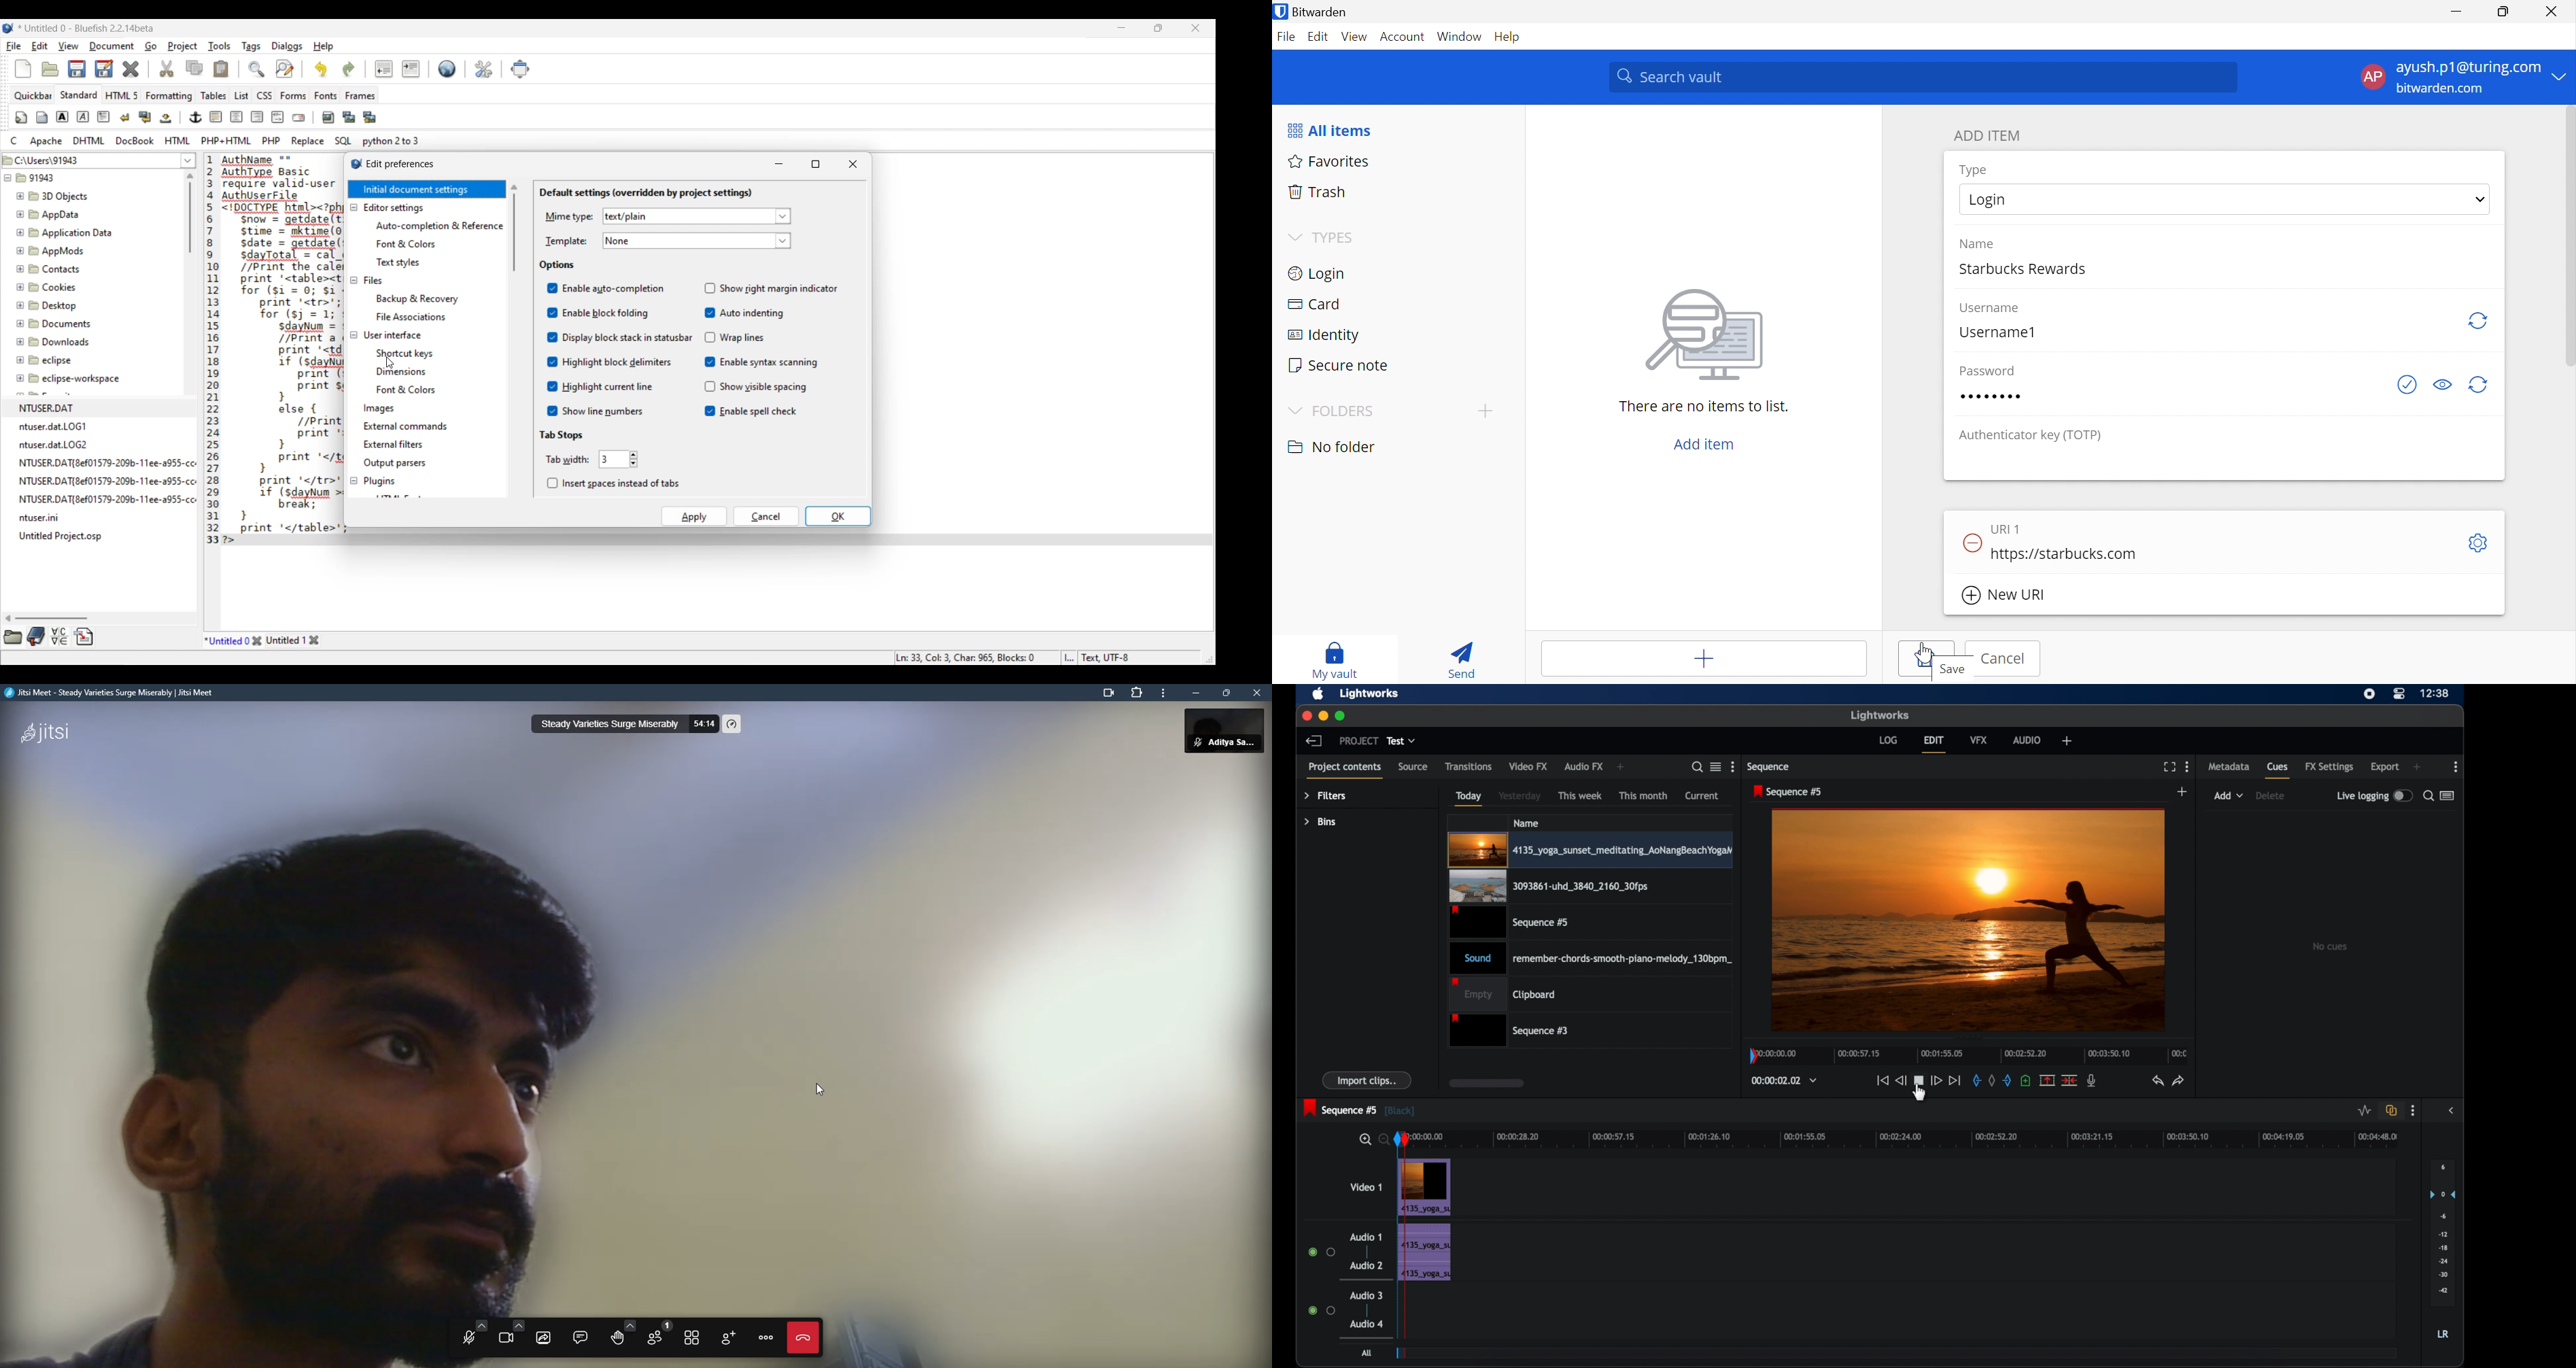 The width and height of the screenshot is (2576, 1372). What do you see at coordinates (543, 1337) in the screenshot?
I see `share screen` at bounding box center [543, 1337].